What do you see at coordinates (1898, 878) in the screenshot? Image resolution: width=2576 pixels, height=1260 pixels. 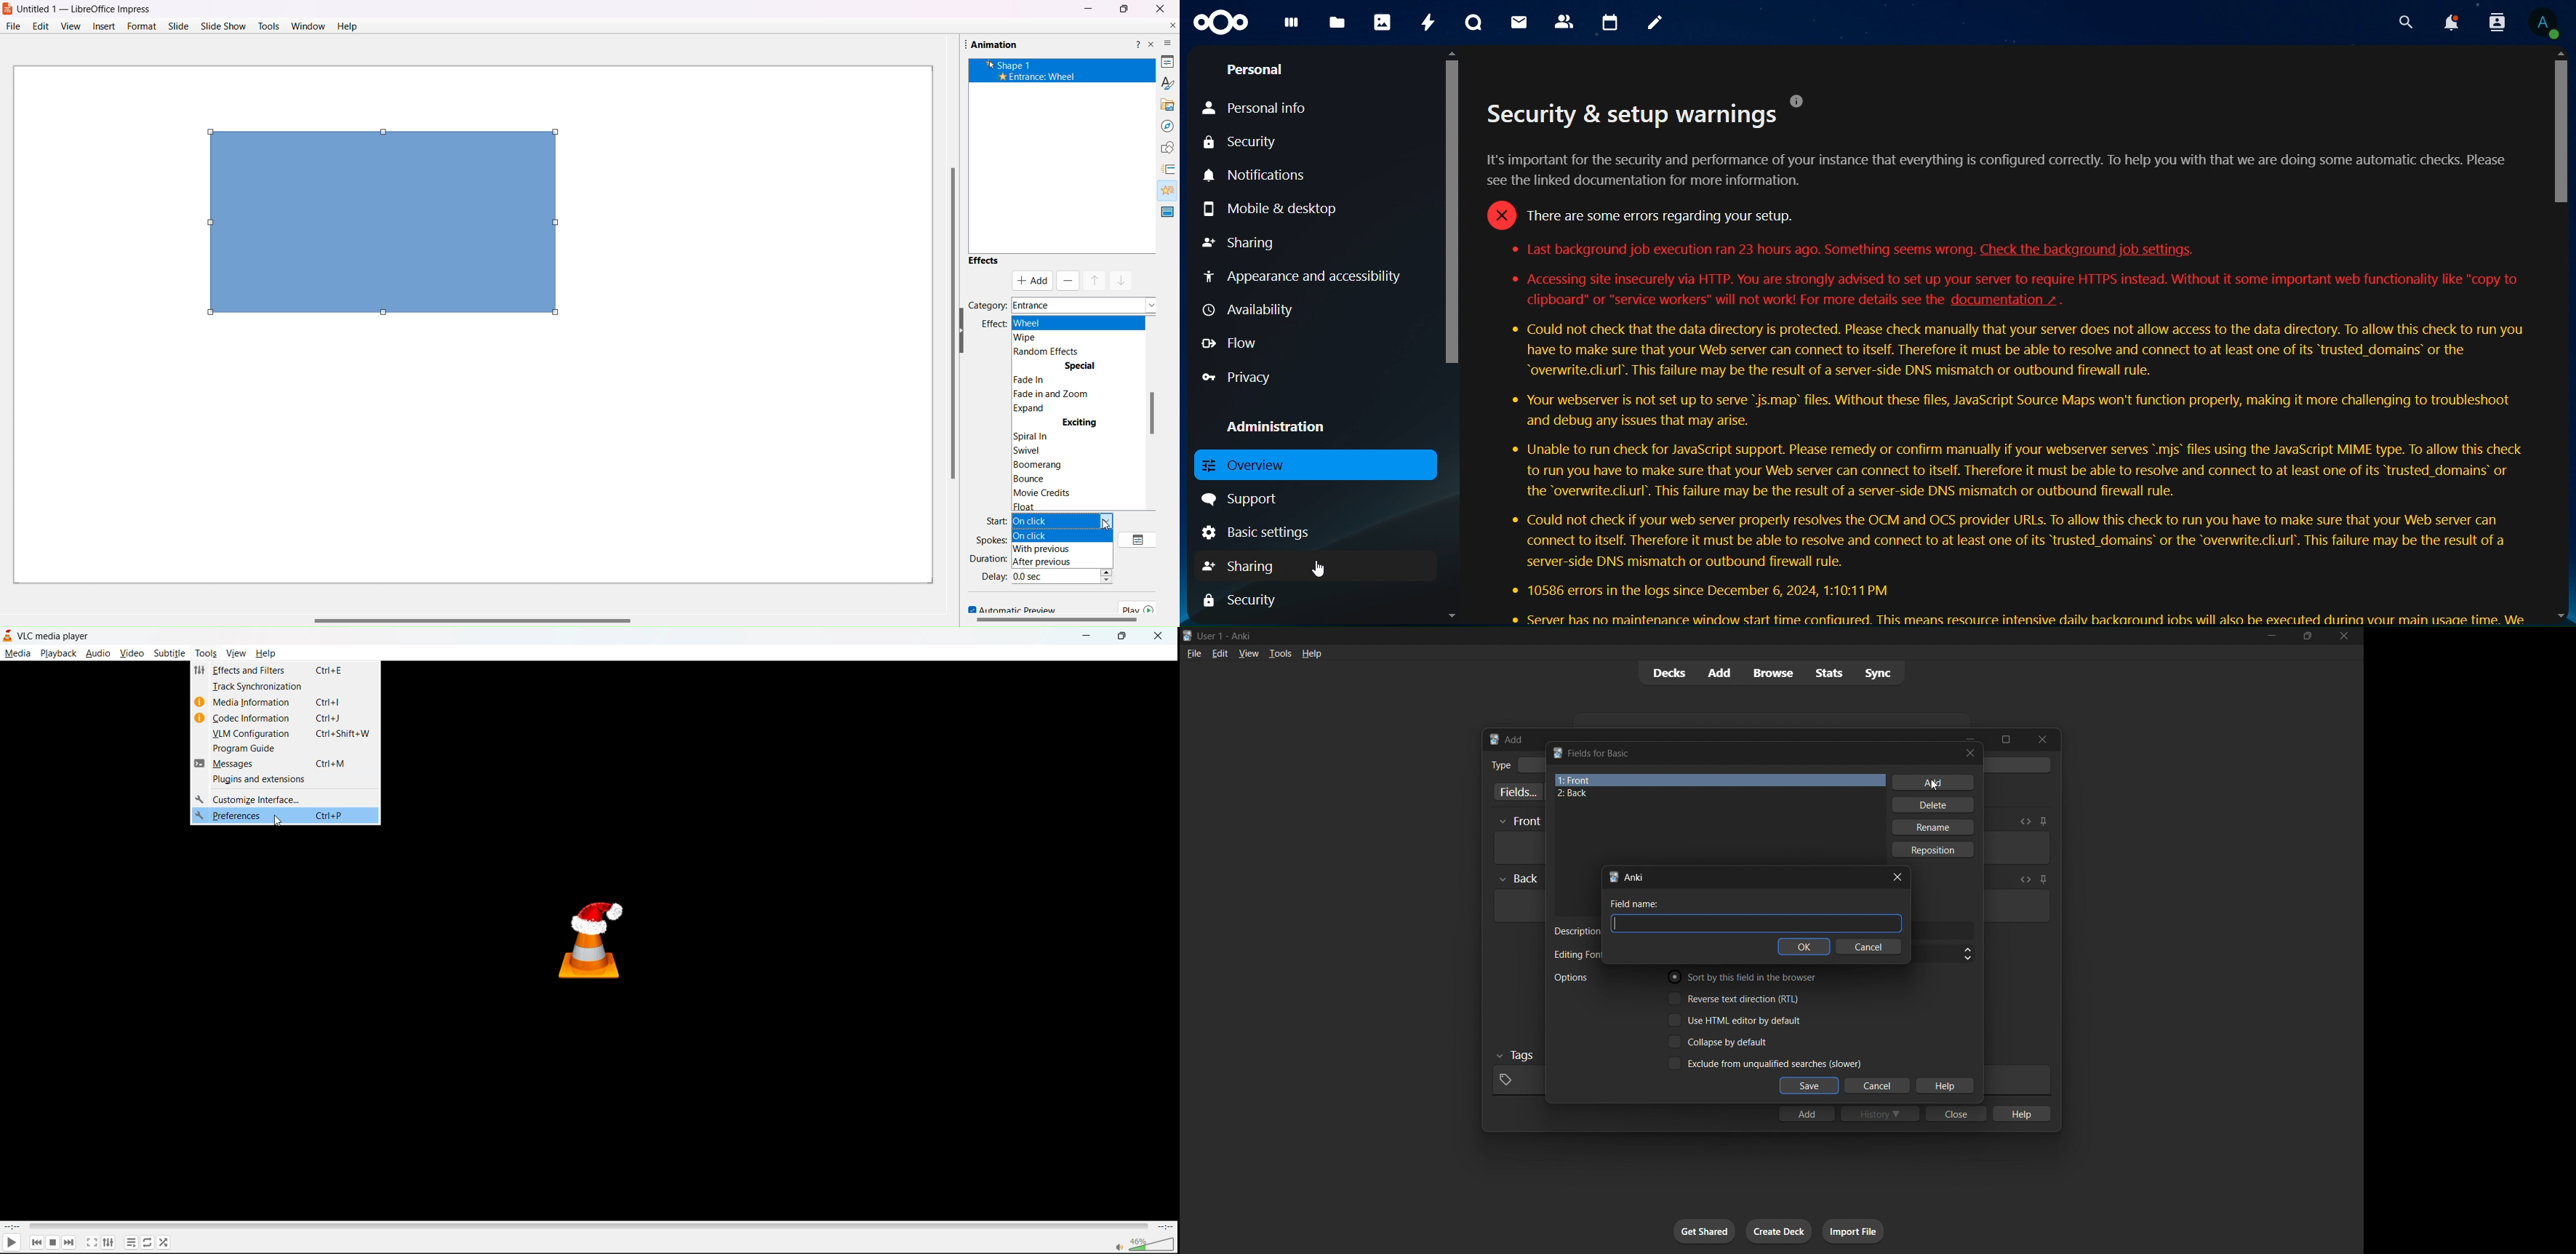 I see `close` at bounding box center [1898, 878].